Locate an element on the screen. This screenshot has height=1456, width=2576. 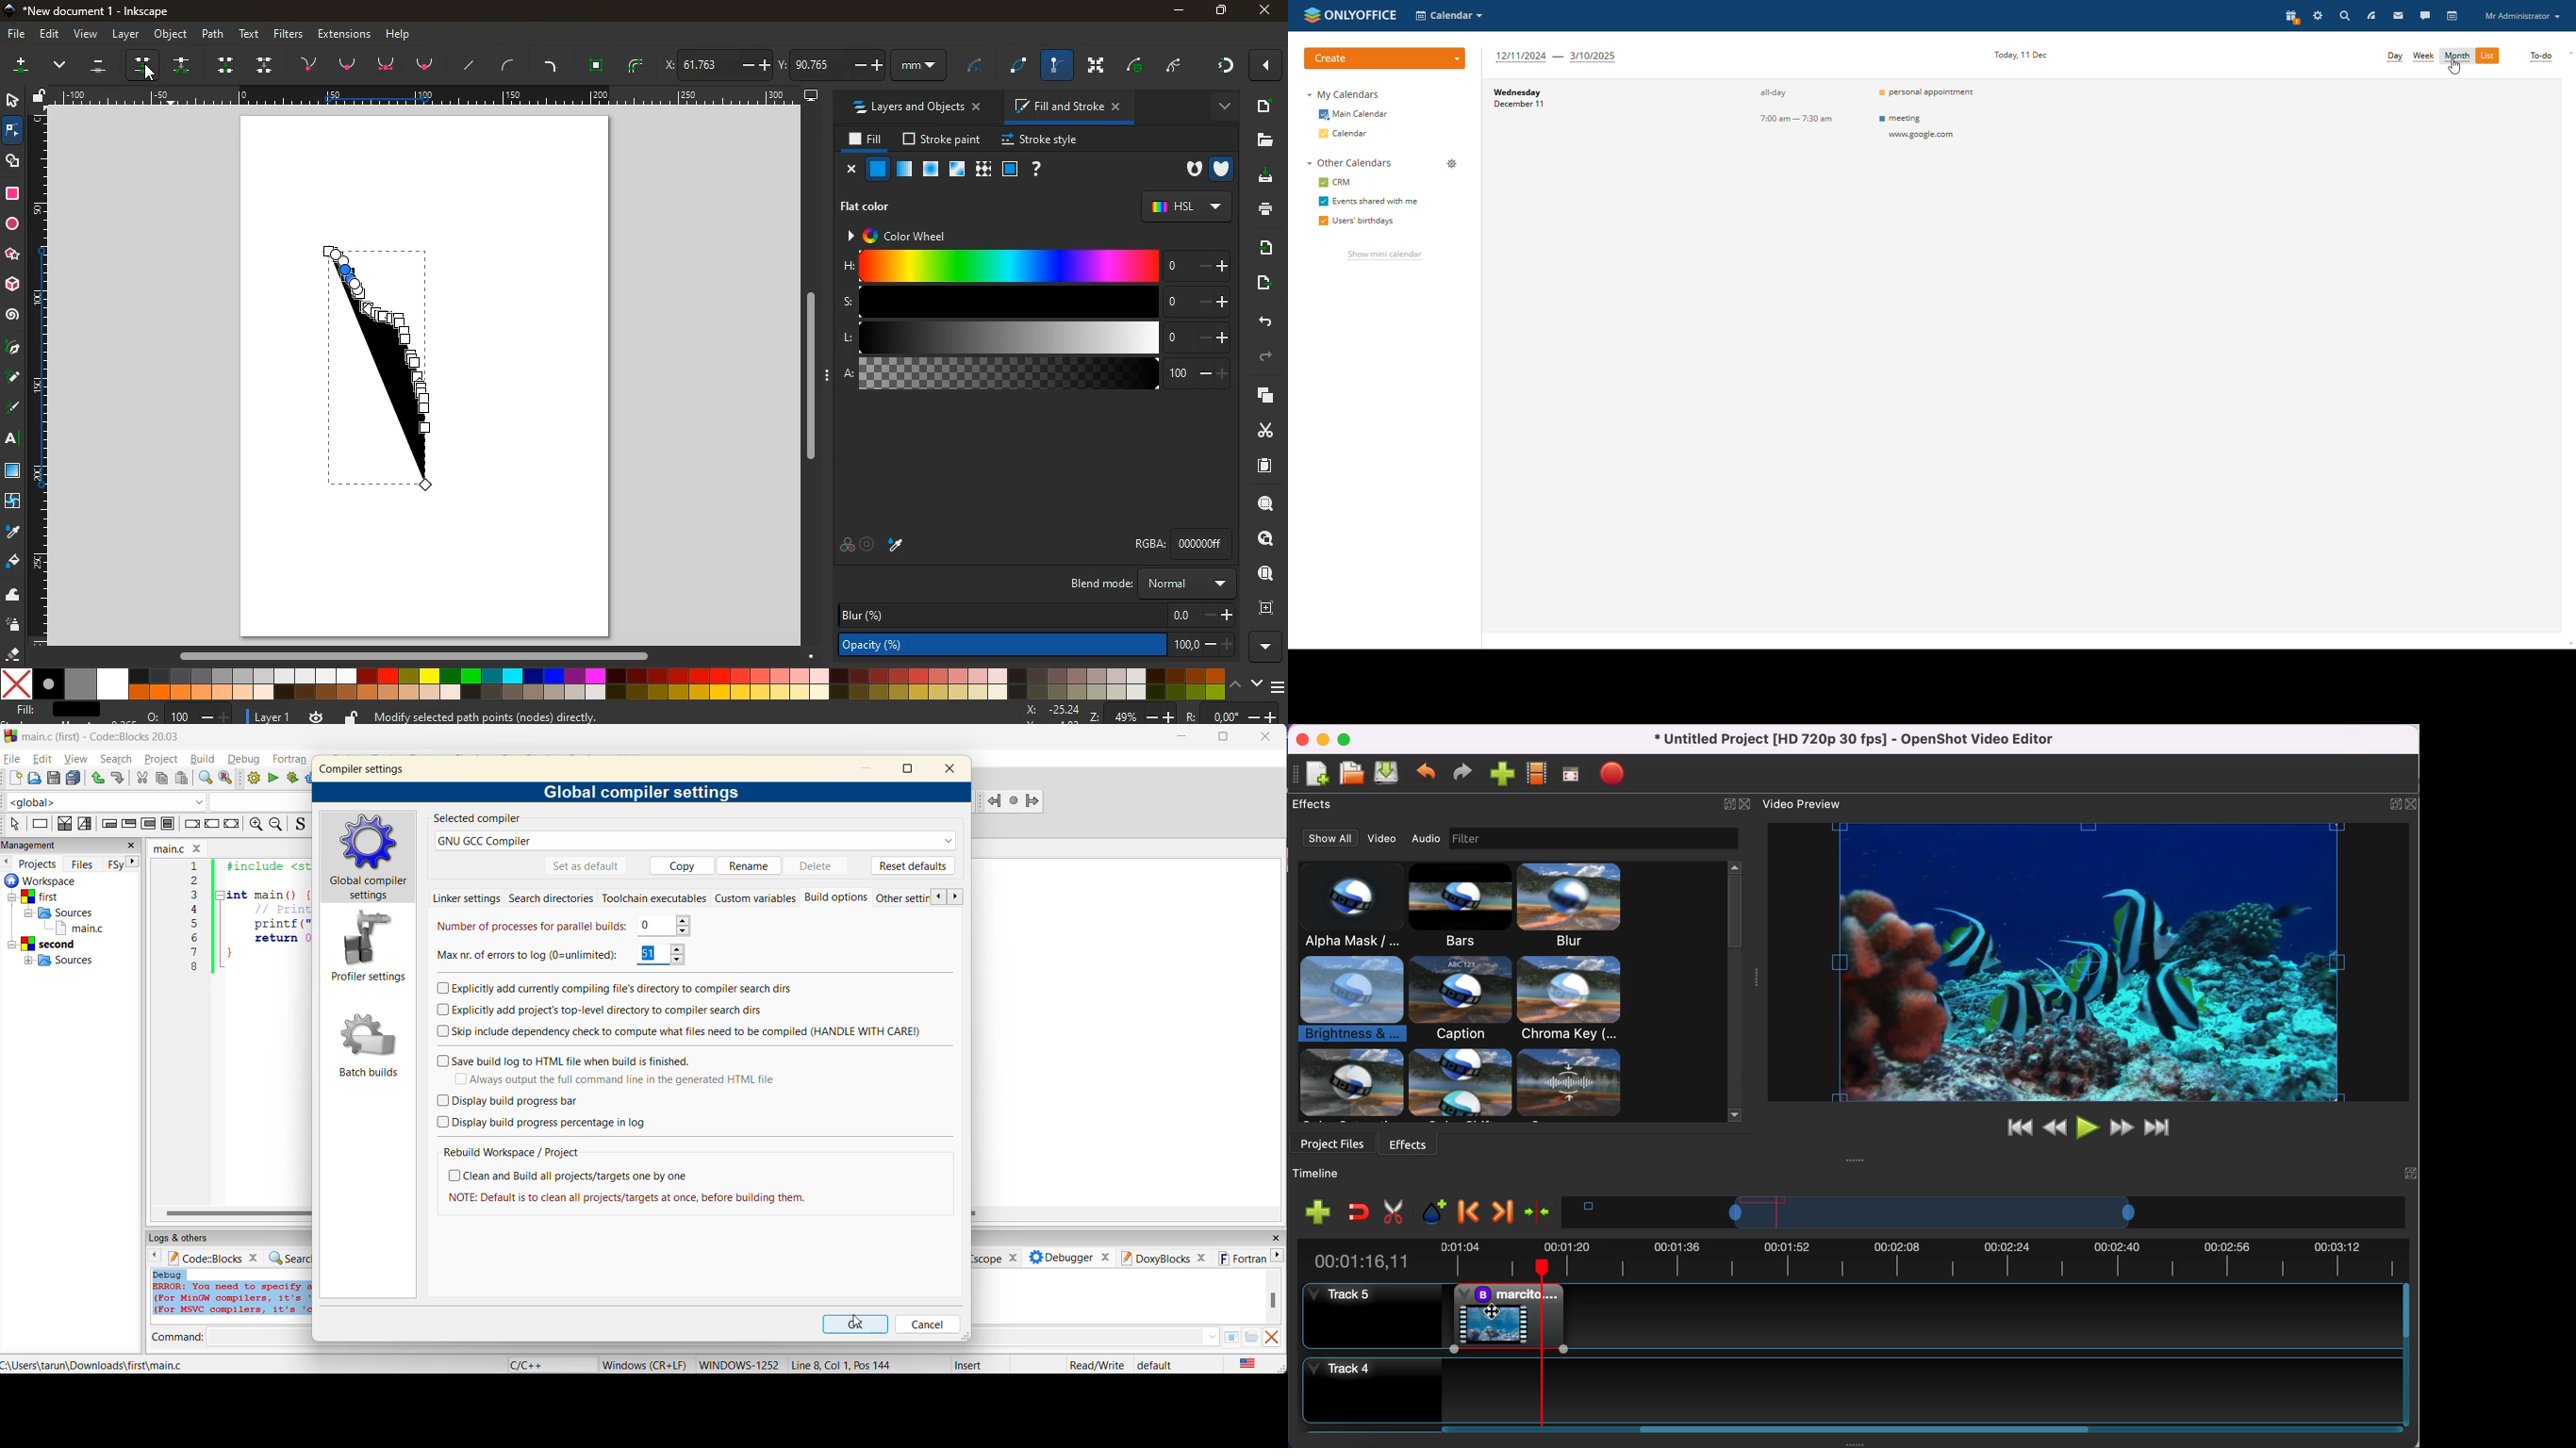
audio is located at coordinates (1425, 840).